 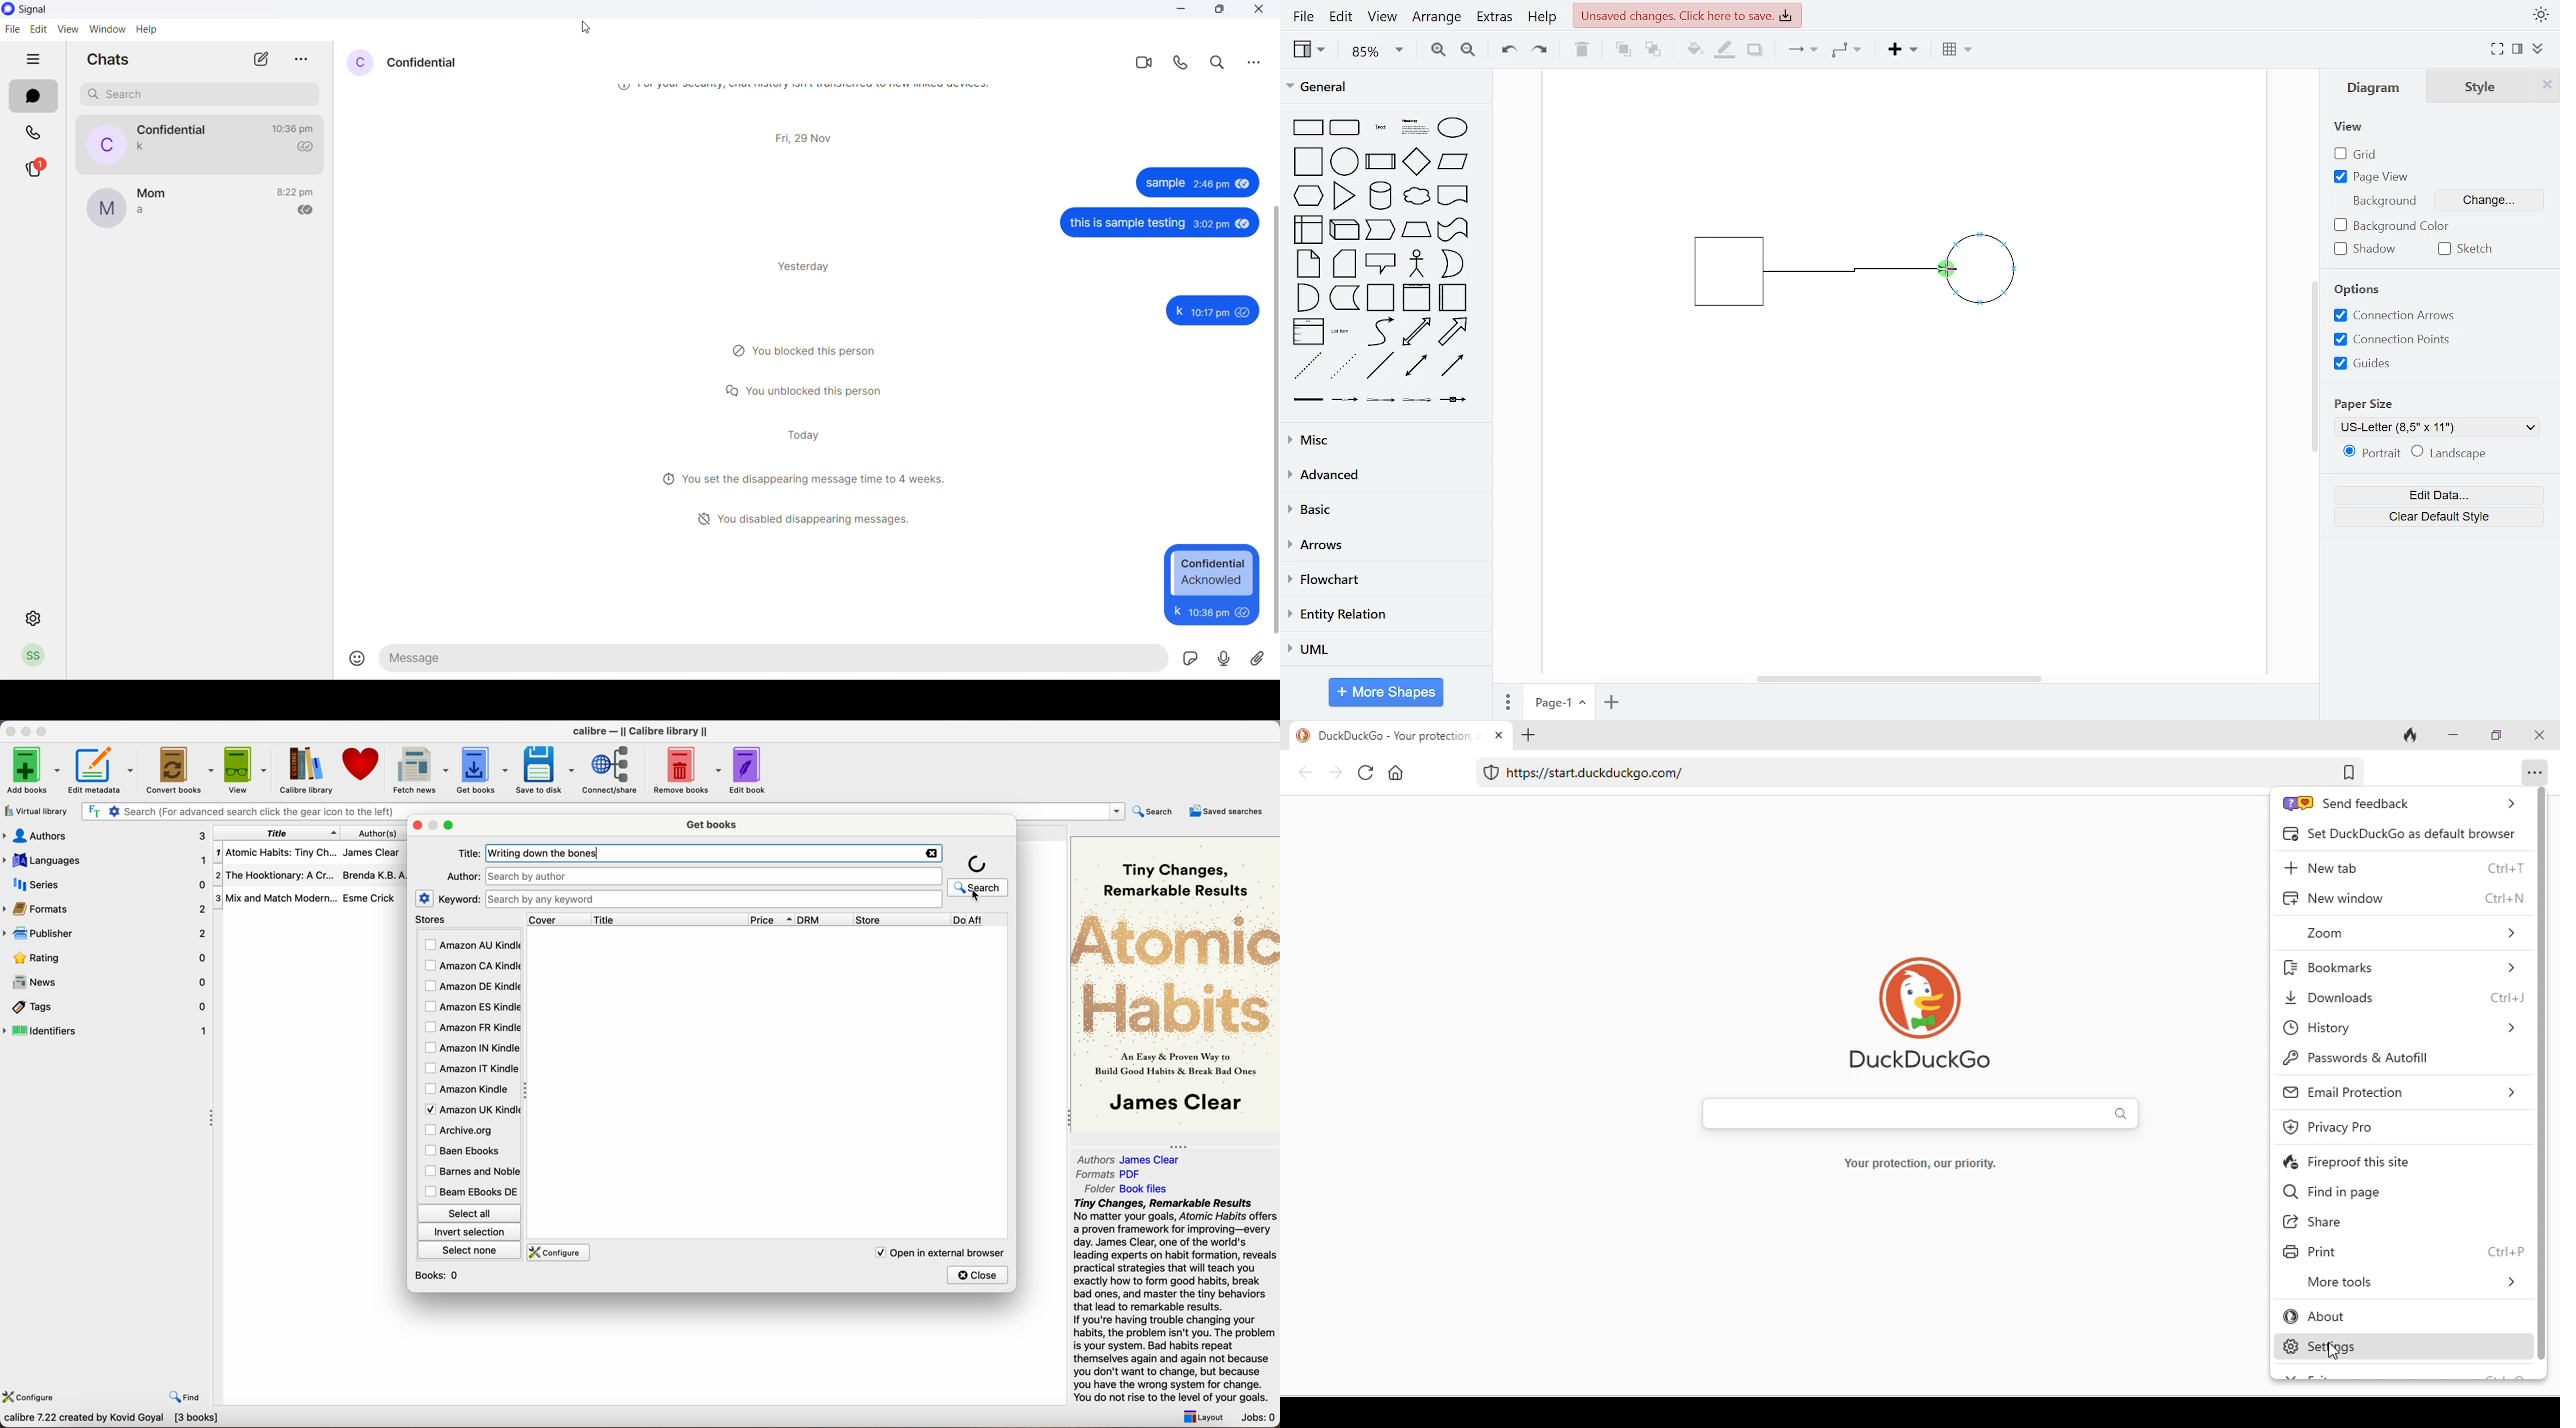 I want to click on close, so click(x=978, y=1275).